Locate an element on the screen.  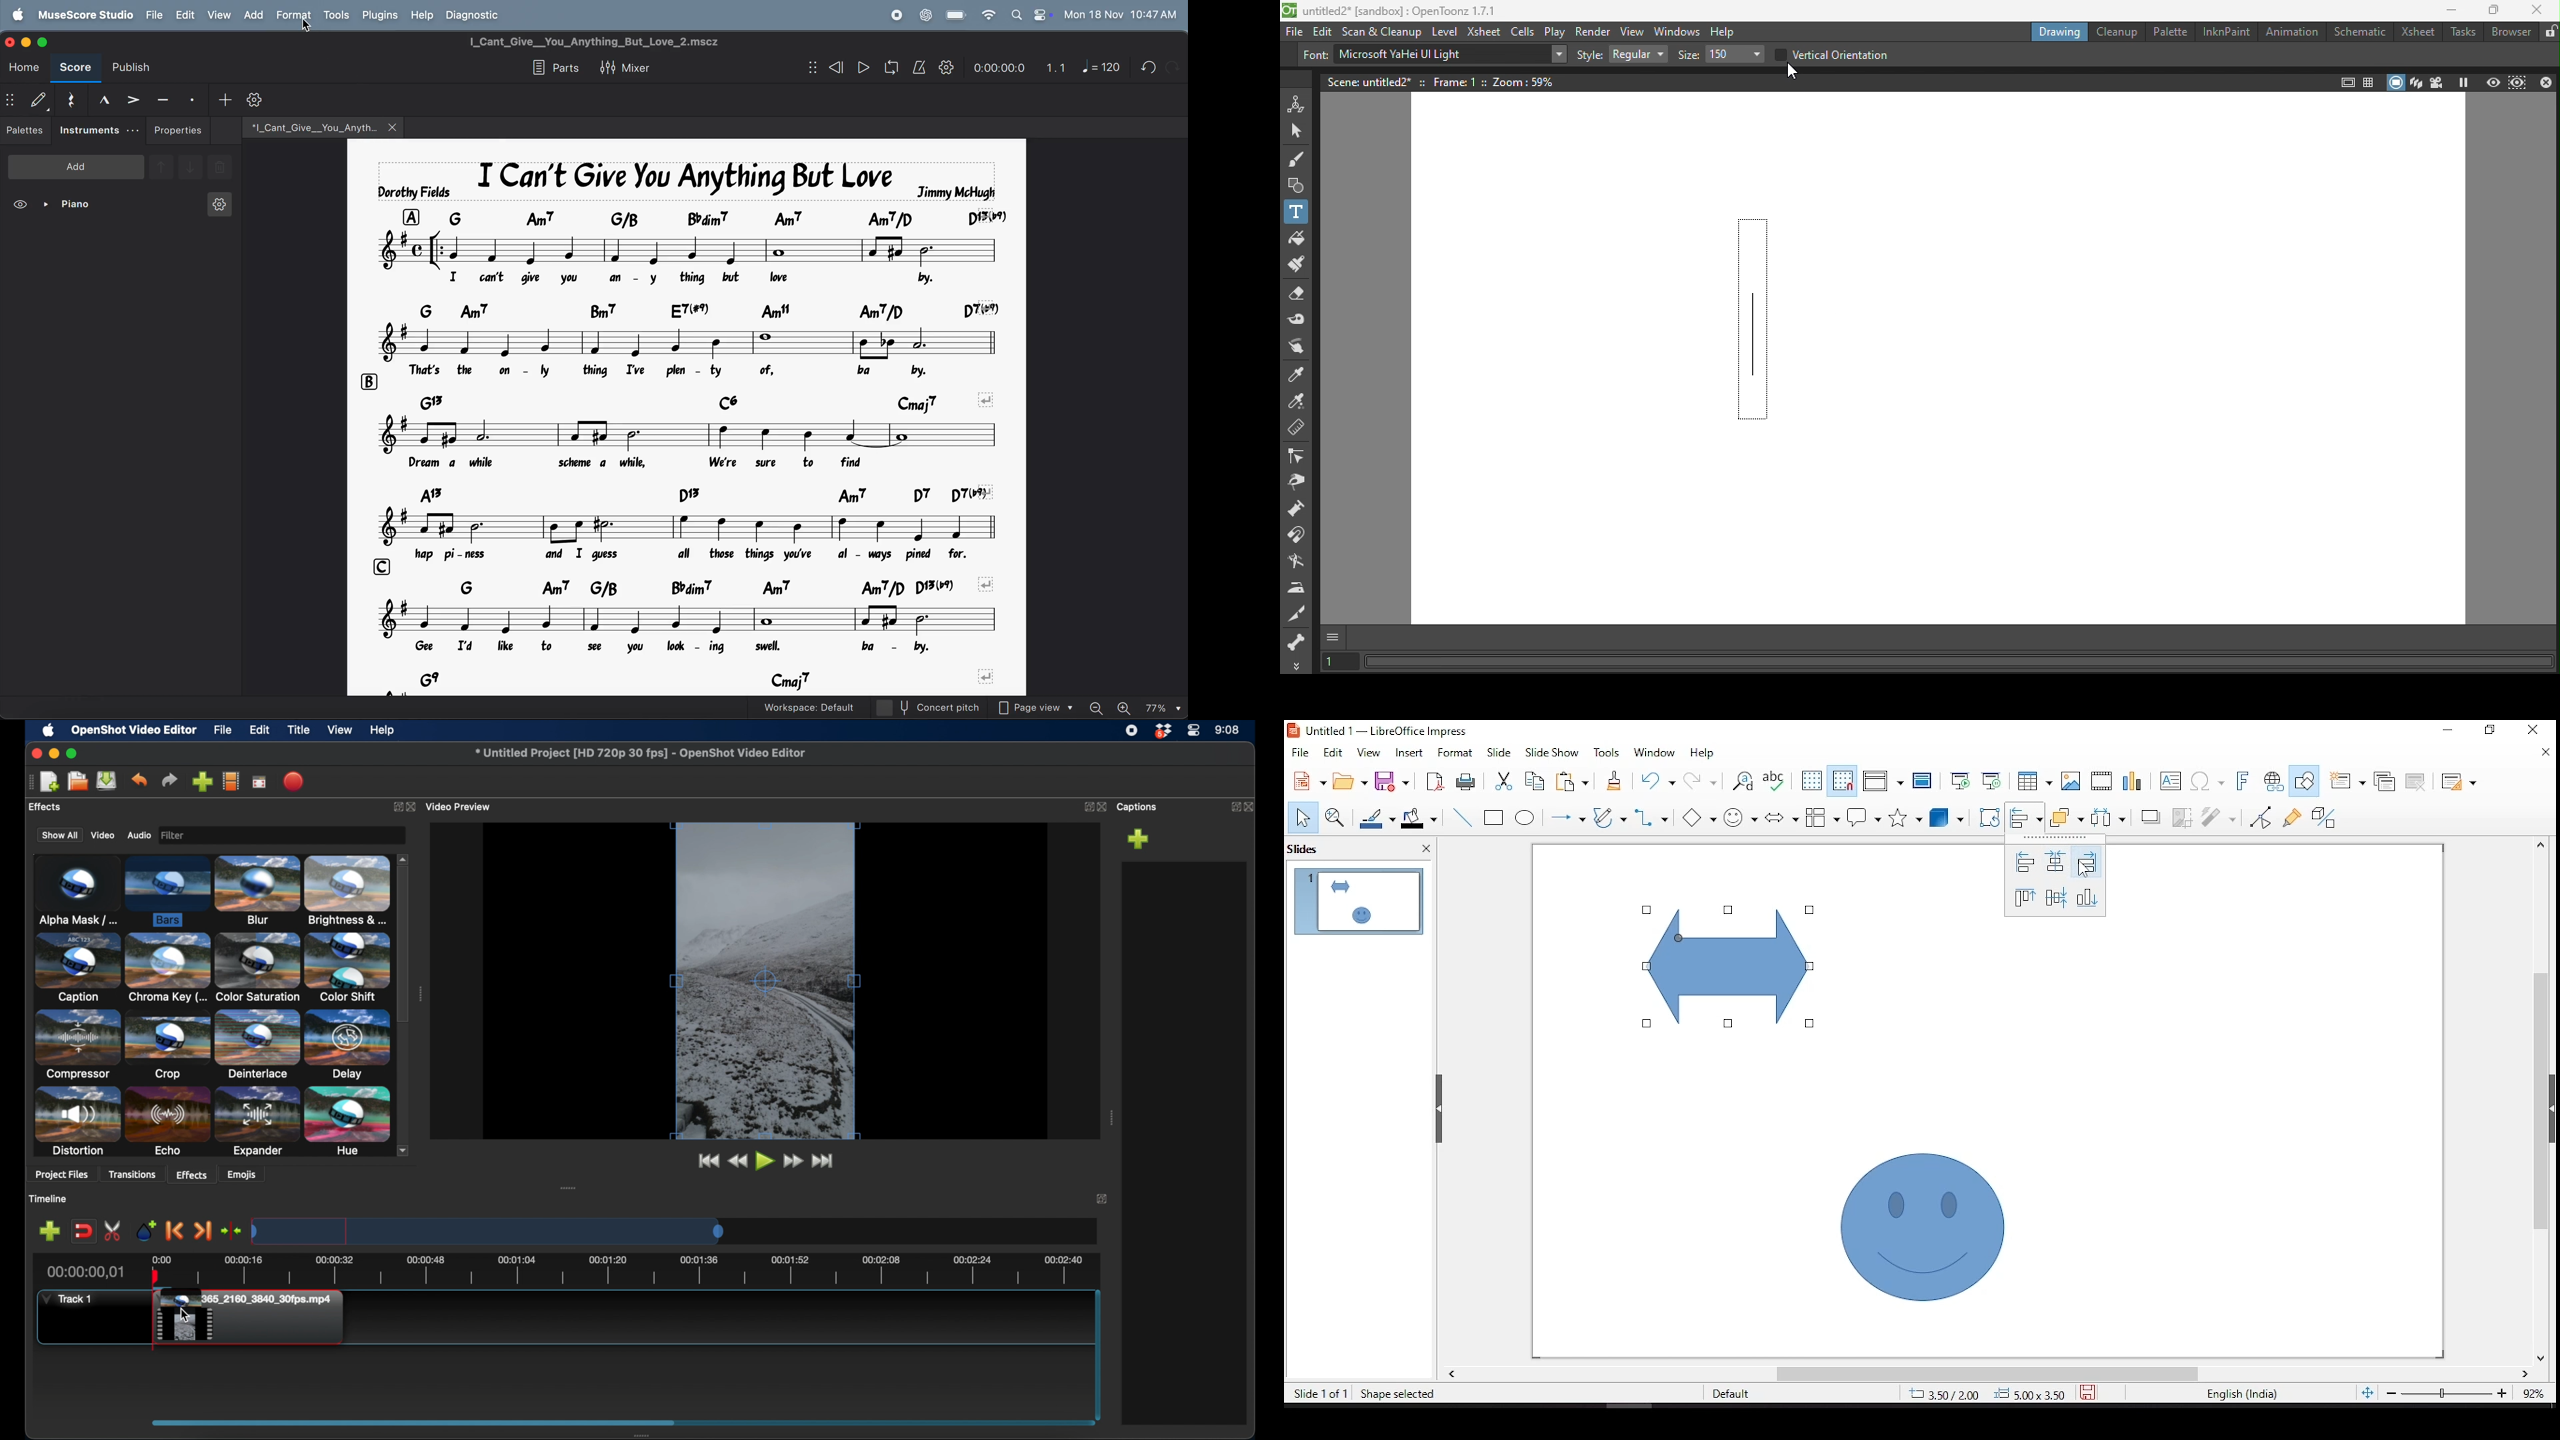
drag handle is located at coordinates (420, 994).